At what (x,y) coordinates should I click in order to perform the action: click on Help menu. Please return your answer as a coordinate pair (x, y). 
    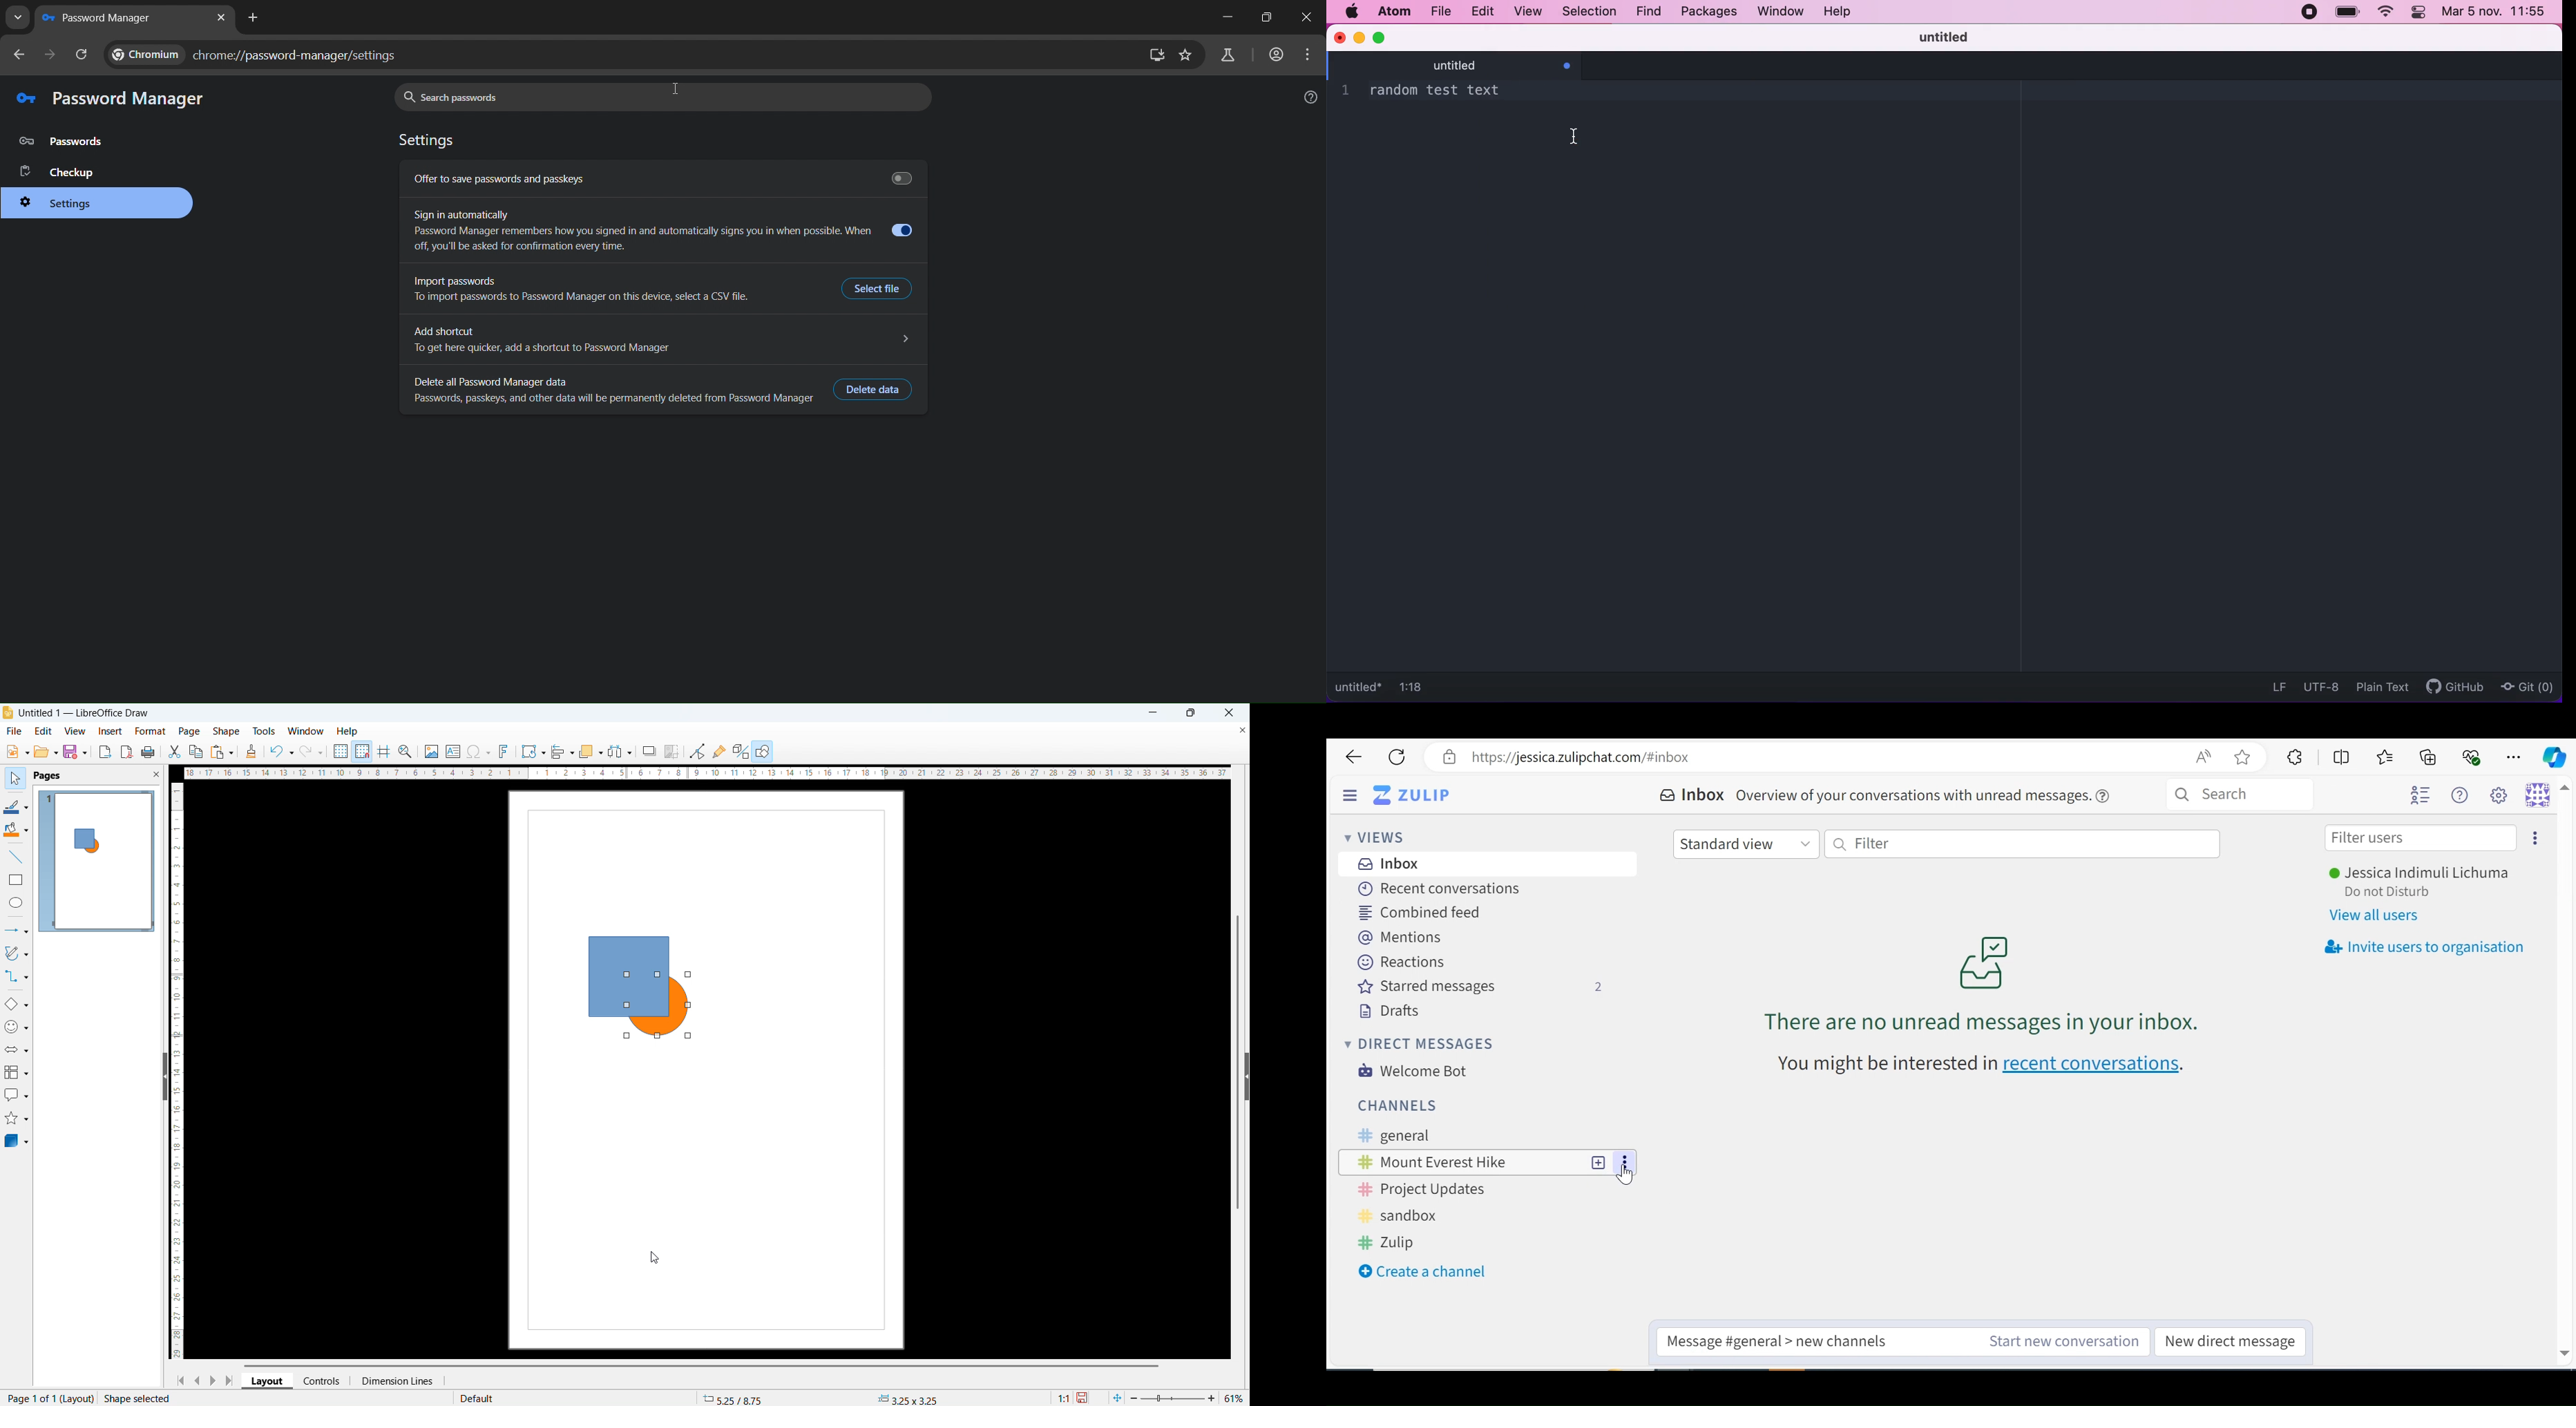
    Looking at the image, I should click on (2464, 795).